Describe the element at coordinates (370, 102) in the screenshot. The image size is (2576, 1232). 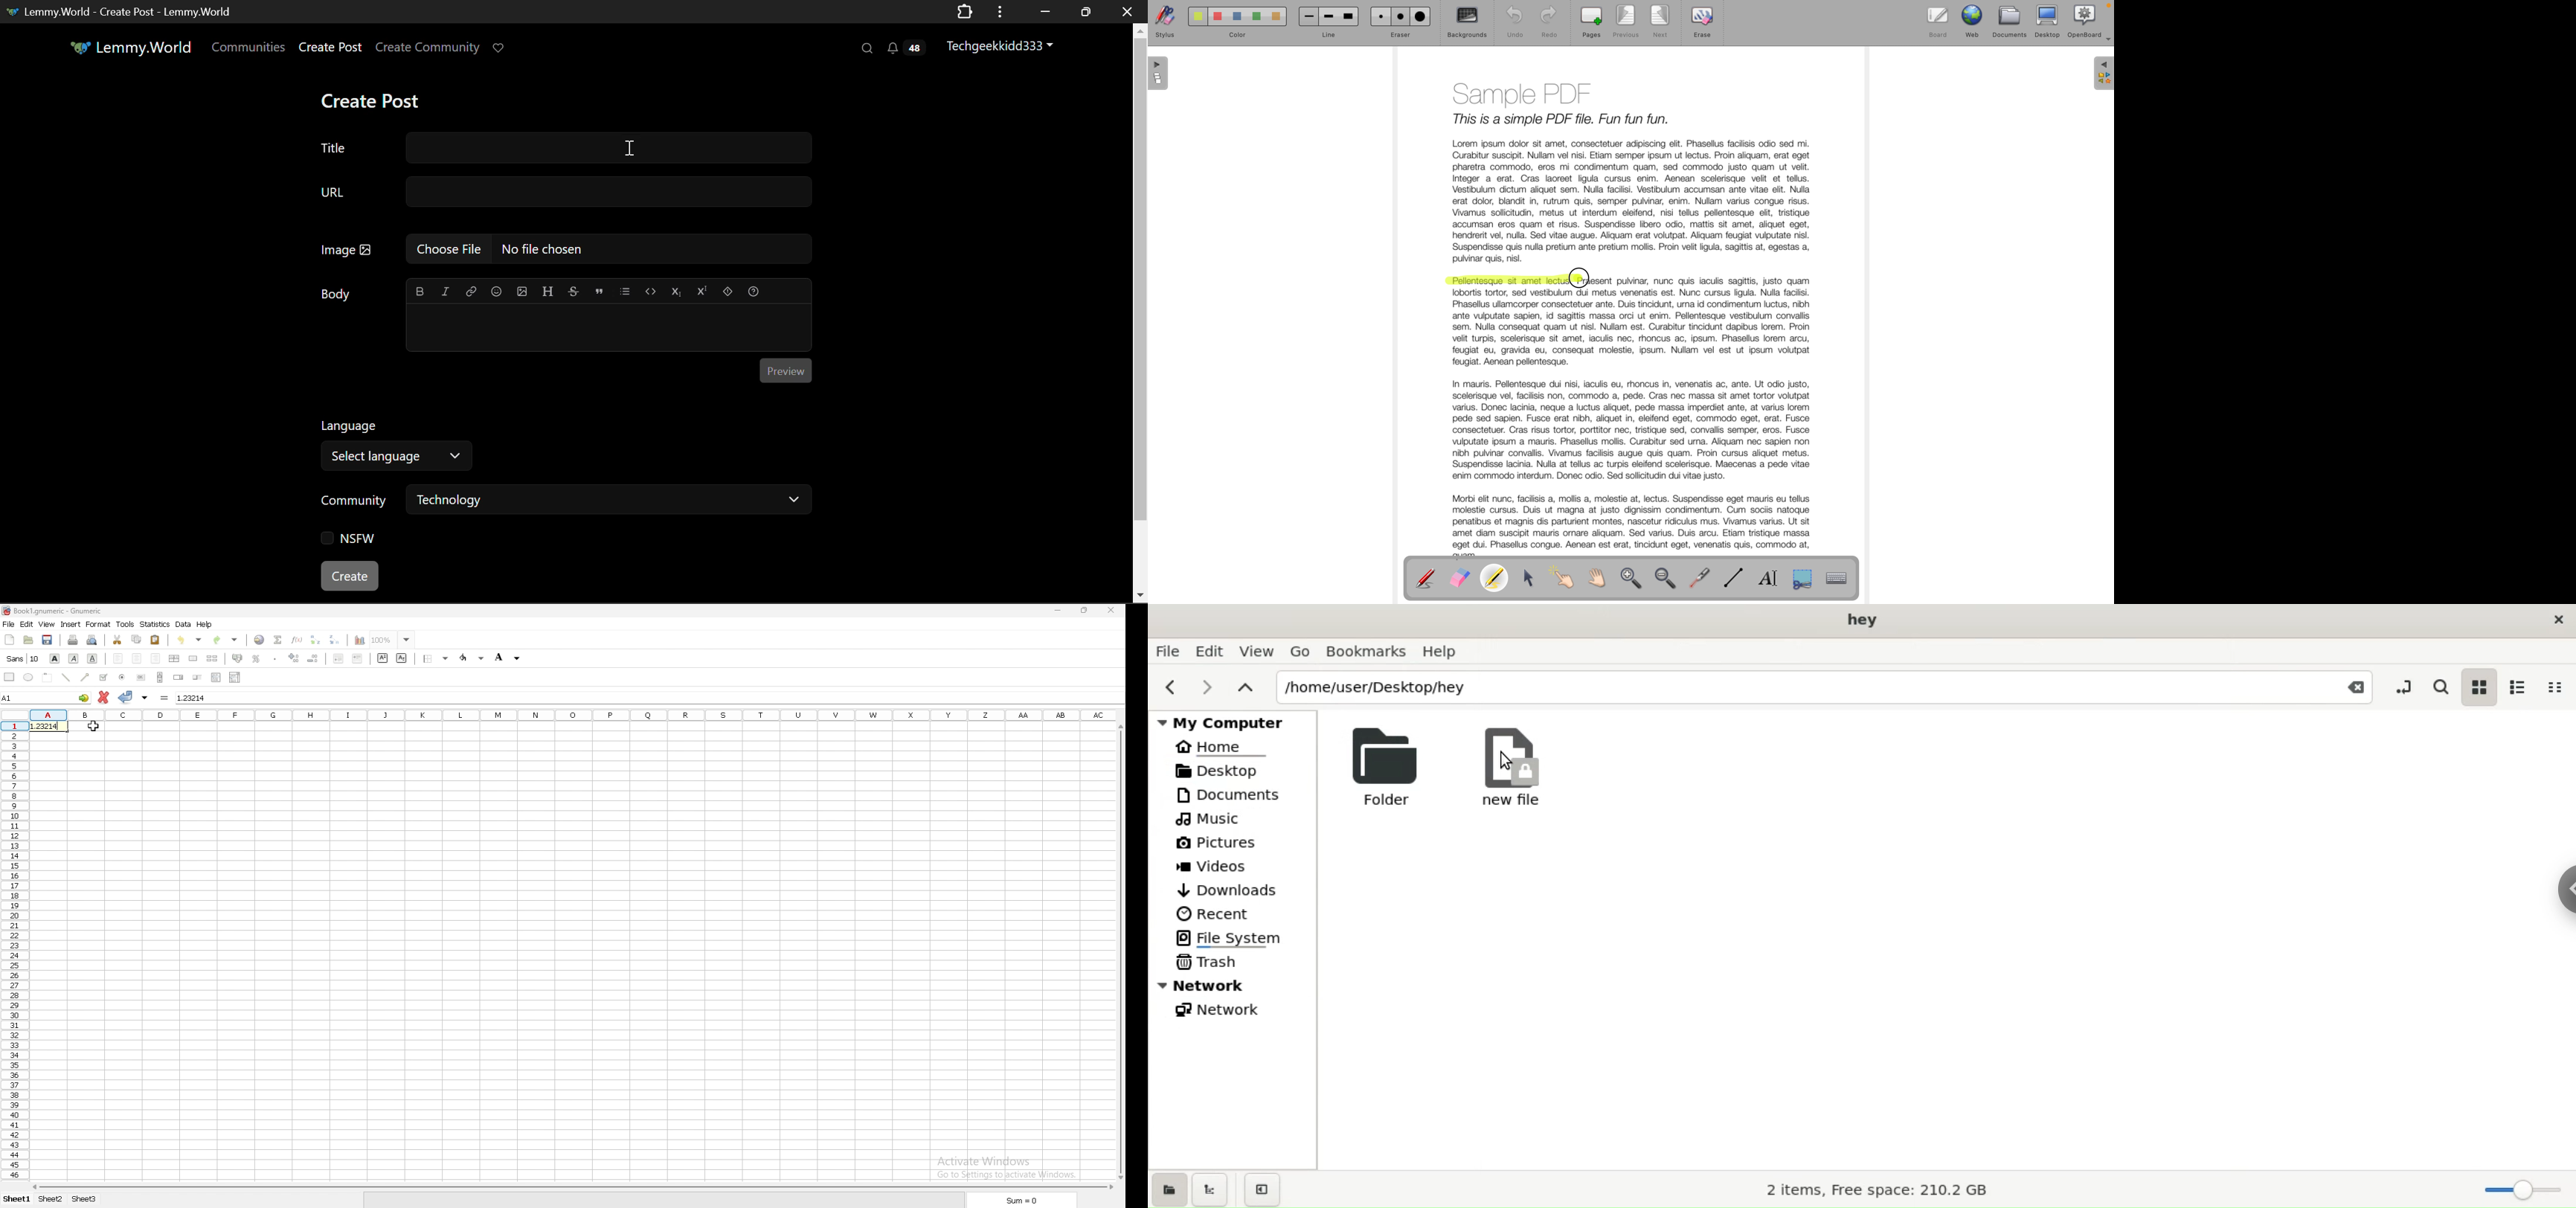
I see `Create Post` at that location.